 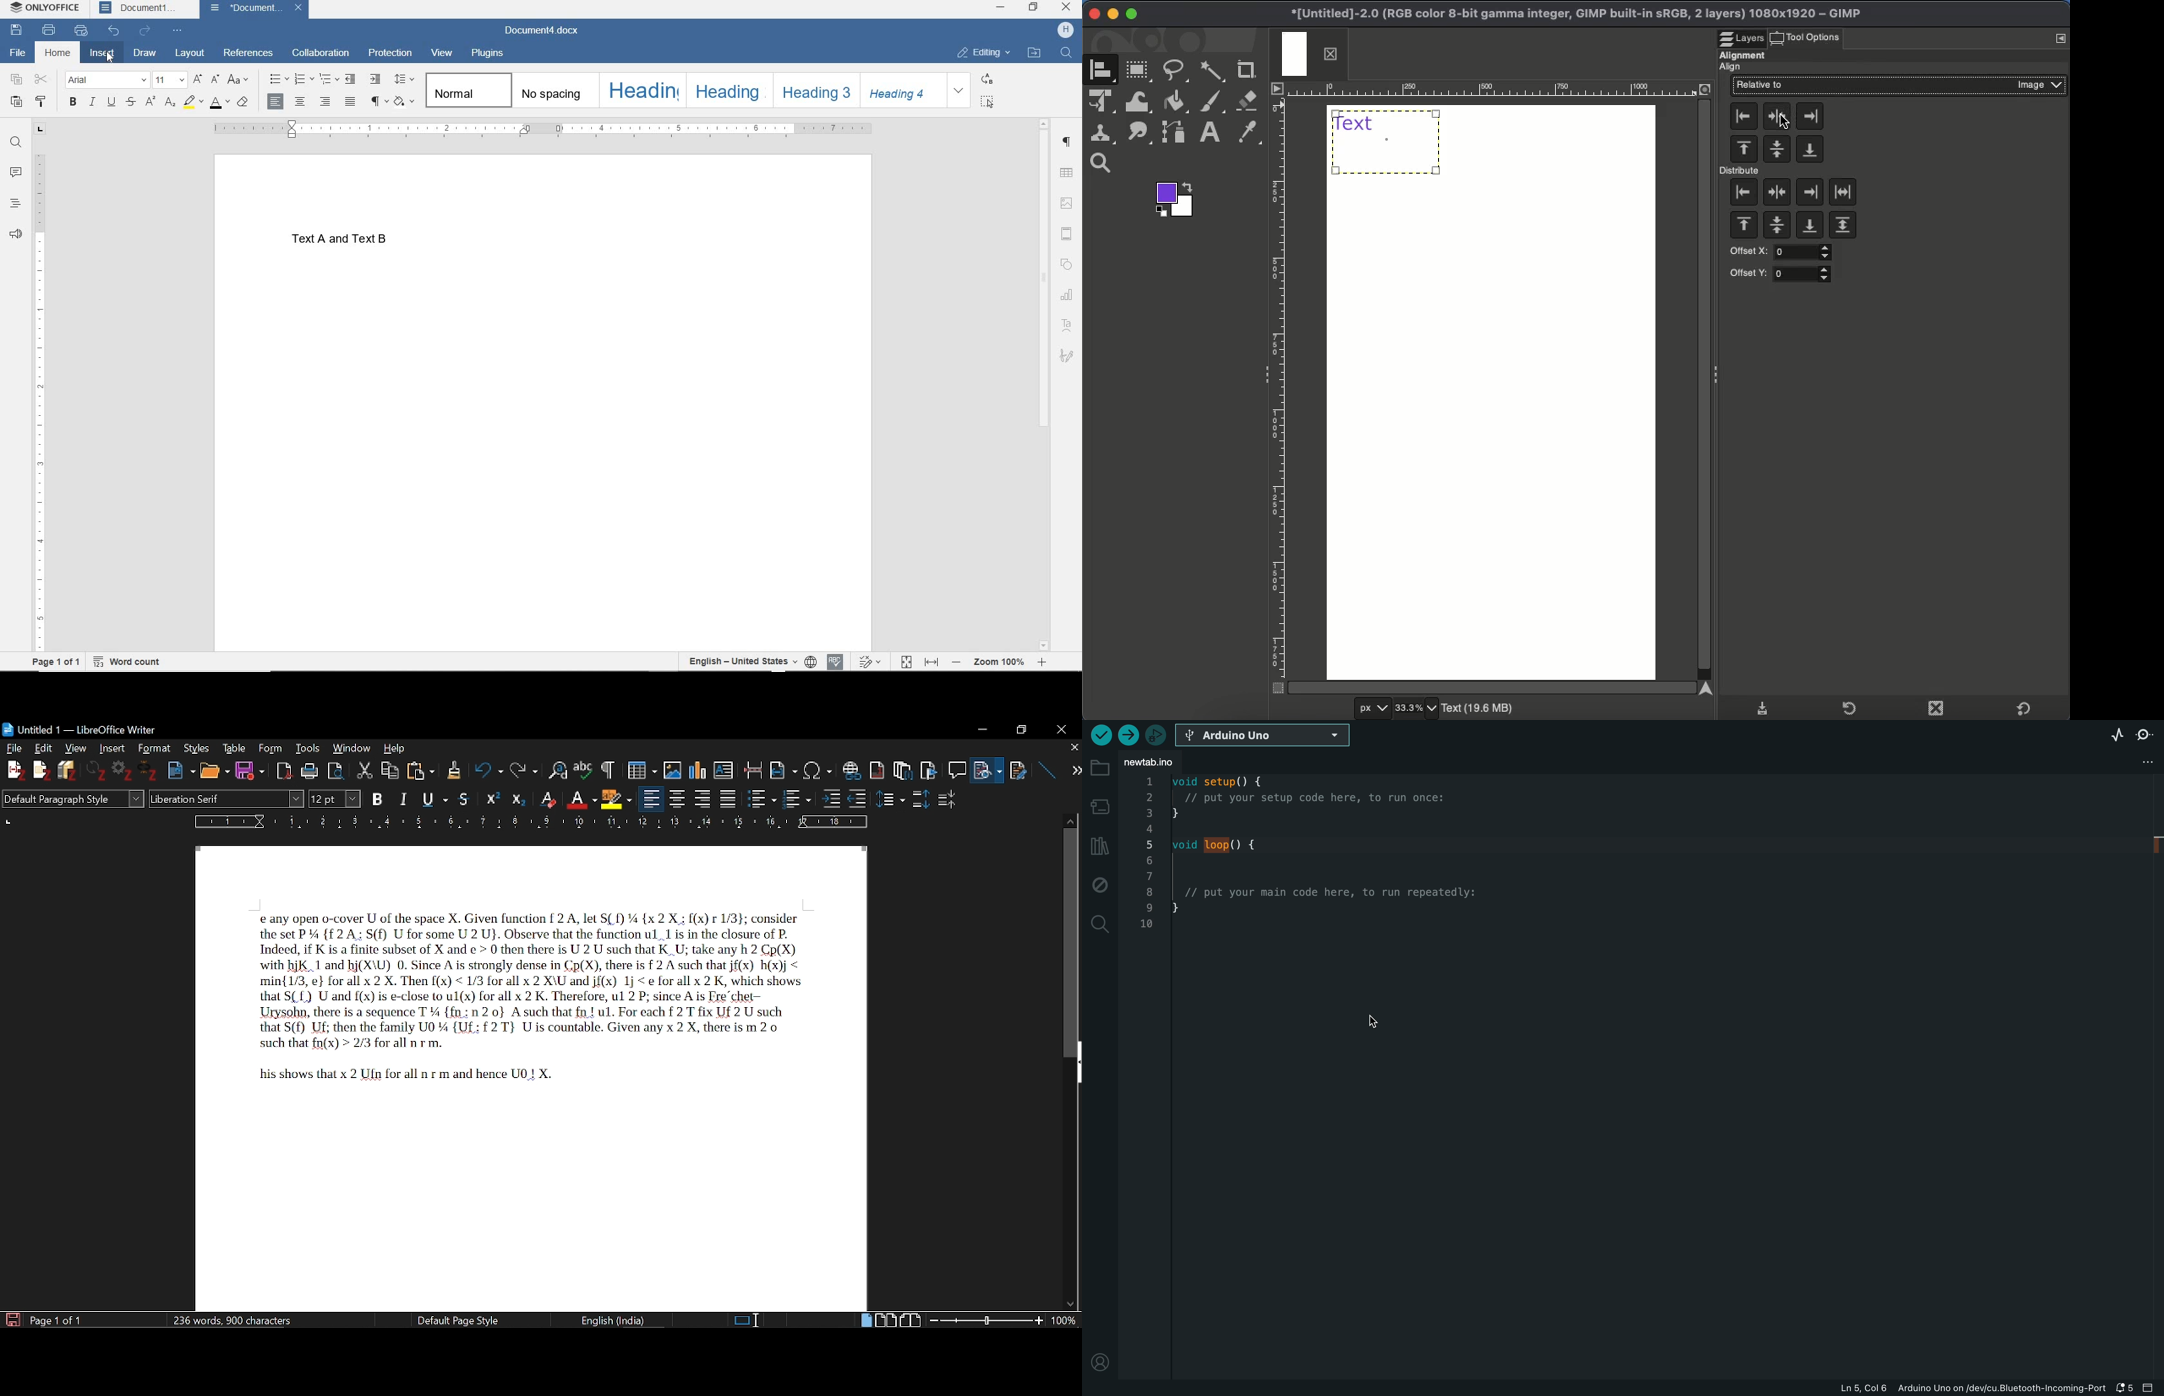 I want to click on JUSTIFIED, so click(x=351, y=103).